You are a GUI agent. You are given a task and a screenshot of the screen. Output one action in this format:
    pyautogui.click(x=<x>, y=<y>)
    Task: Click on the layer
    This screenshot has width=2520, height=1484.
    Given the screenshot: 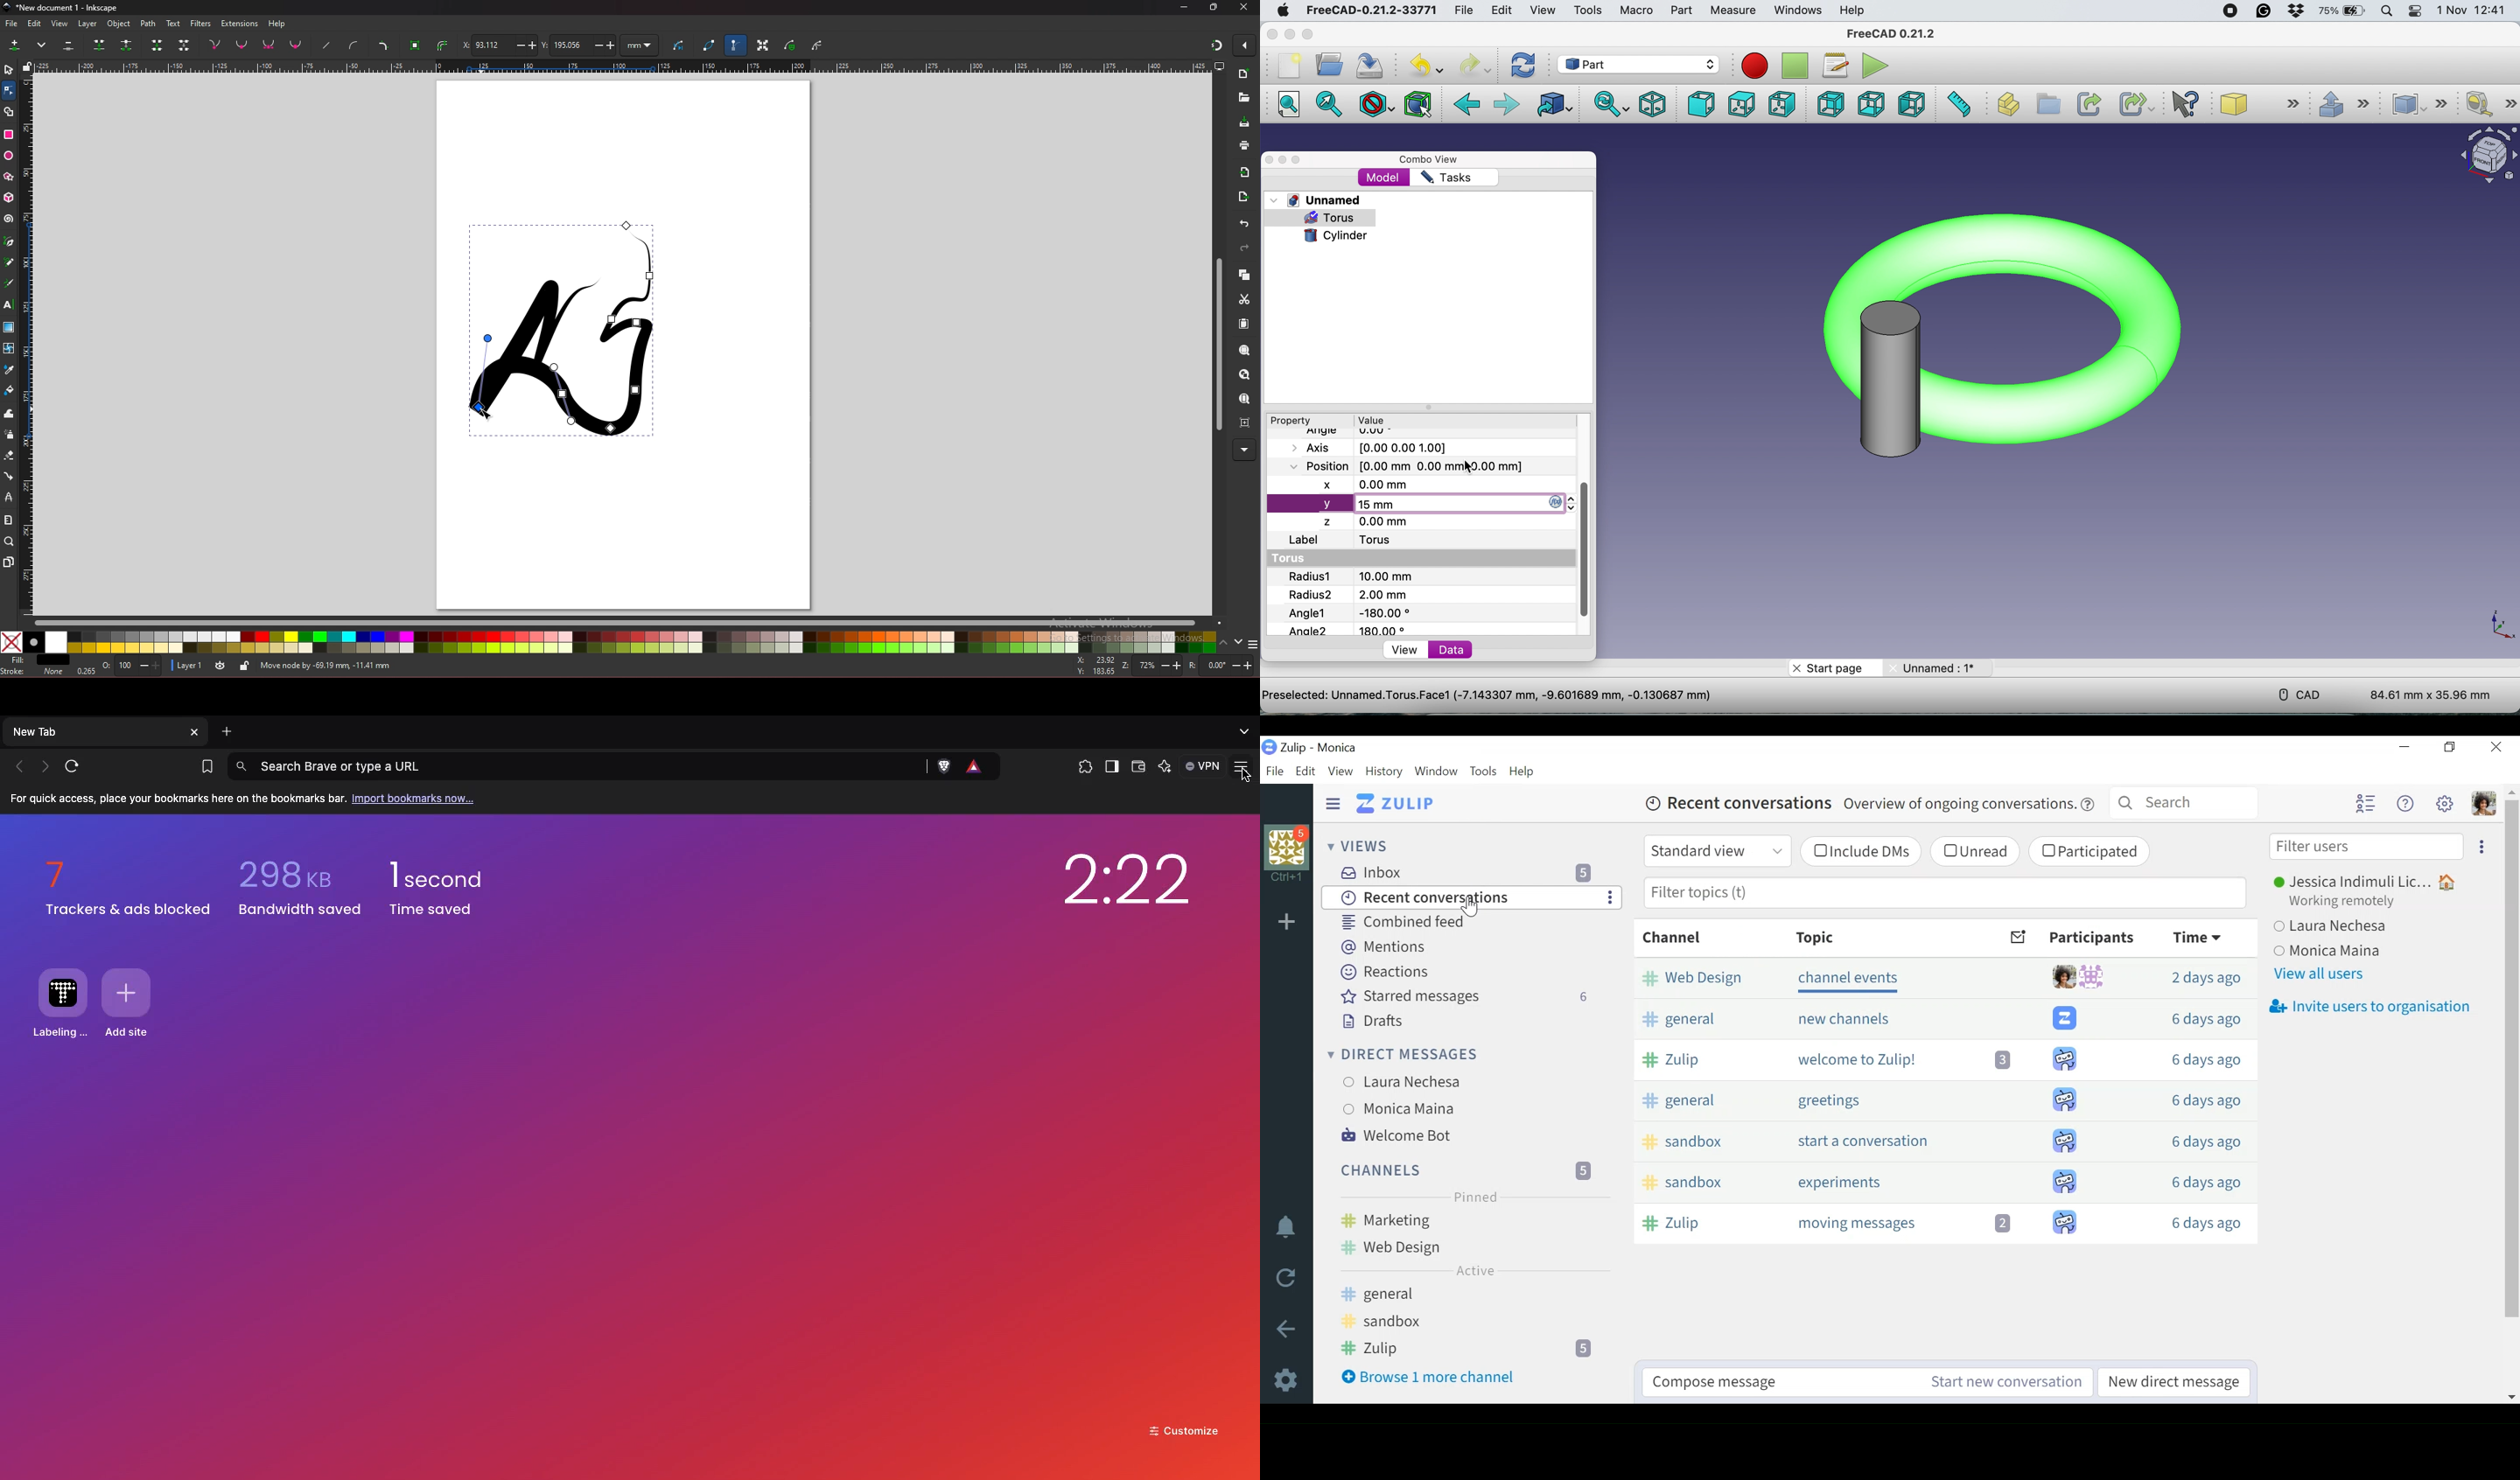 What is the action you would take?
    pyautogui.click(x=90, y=24)
    